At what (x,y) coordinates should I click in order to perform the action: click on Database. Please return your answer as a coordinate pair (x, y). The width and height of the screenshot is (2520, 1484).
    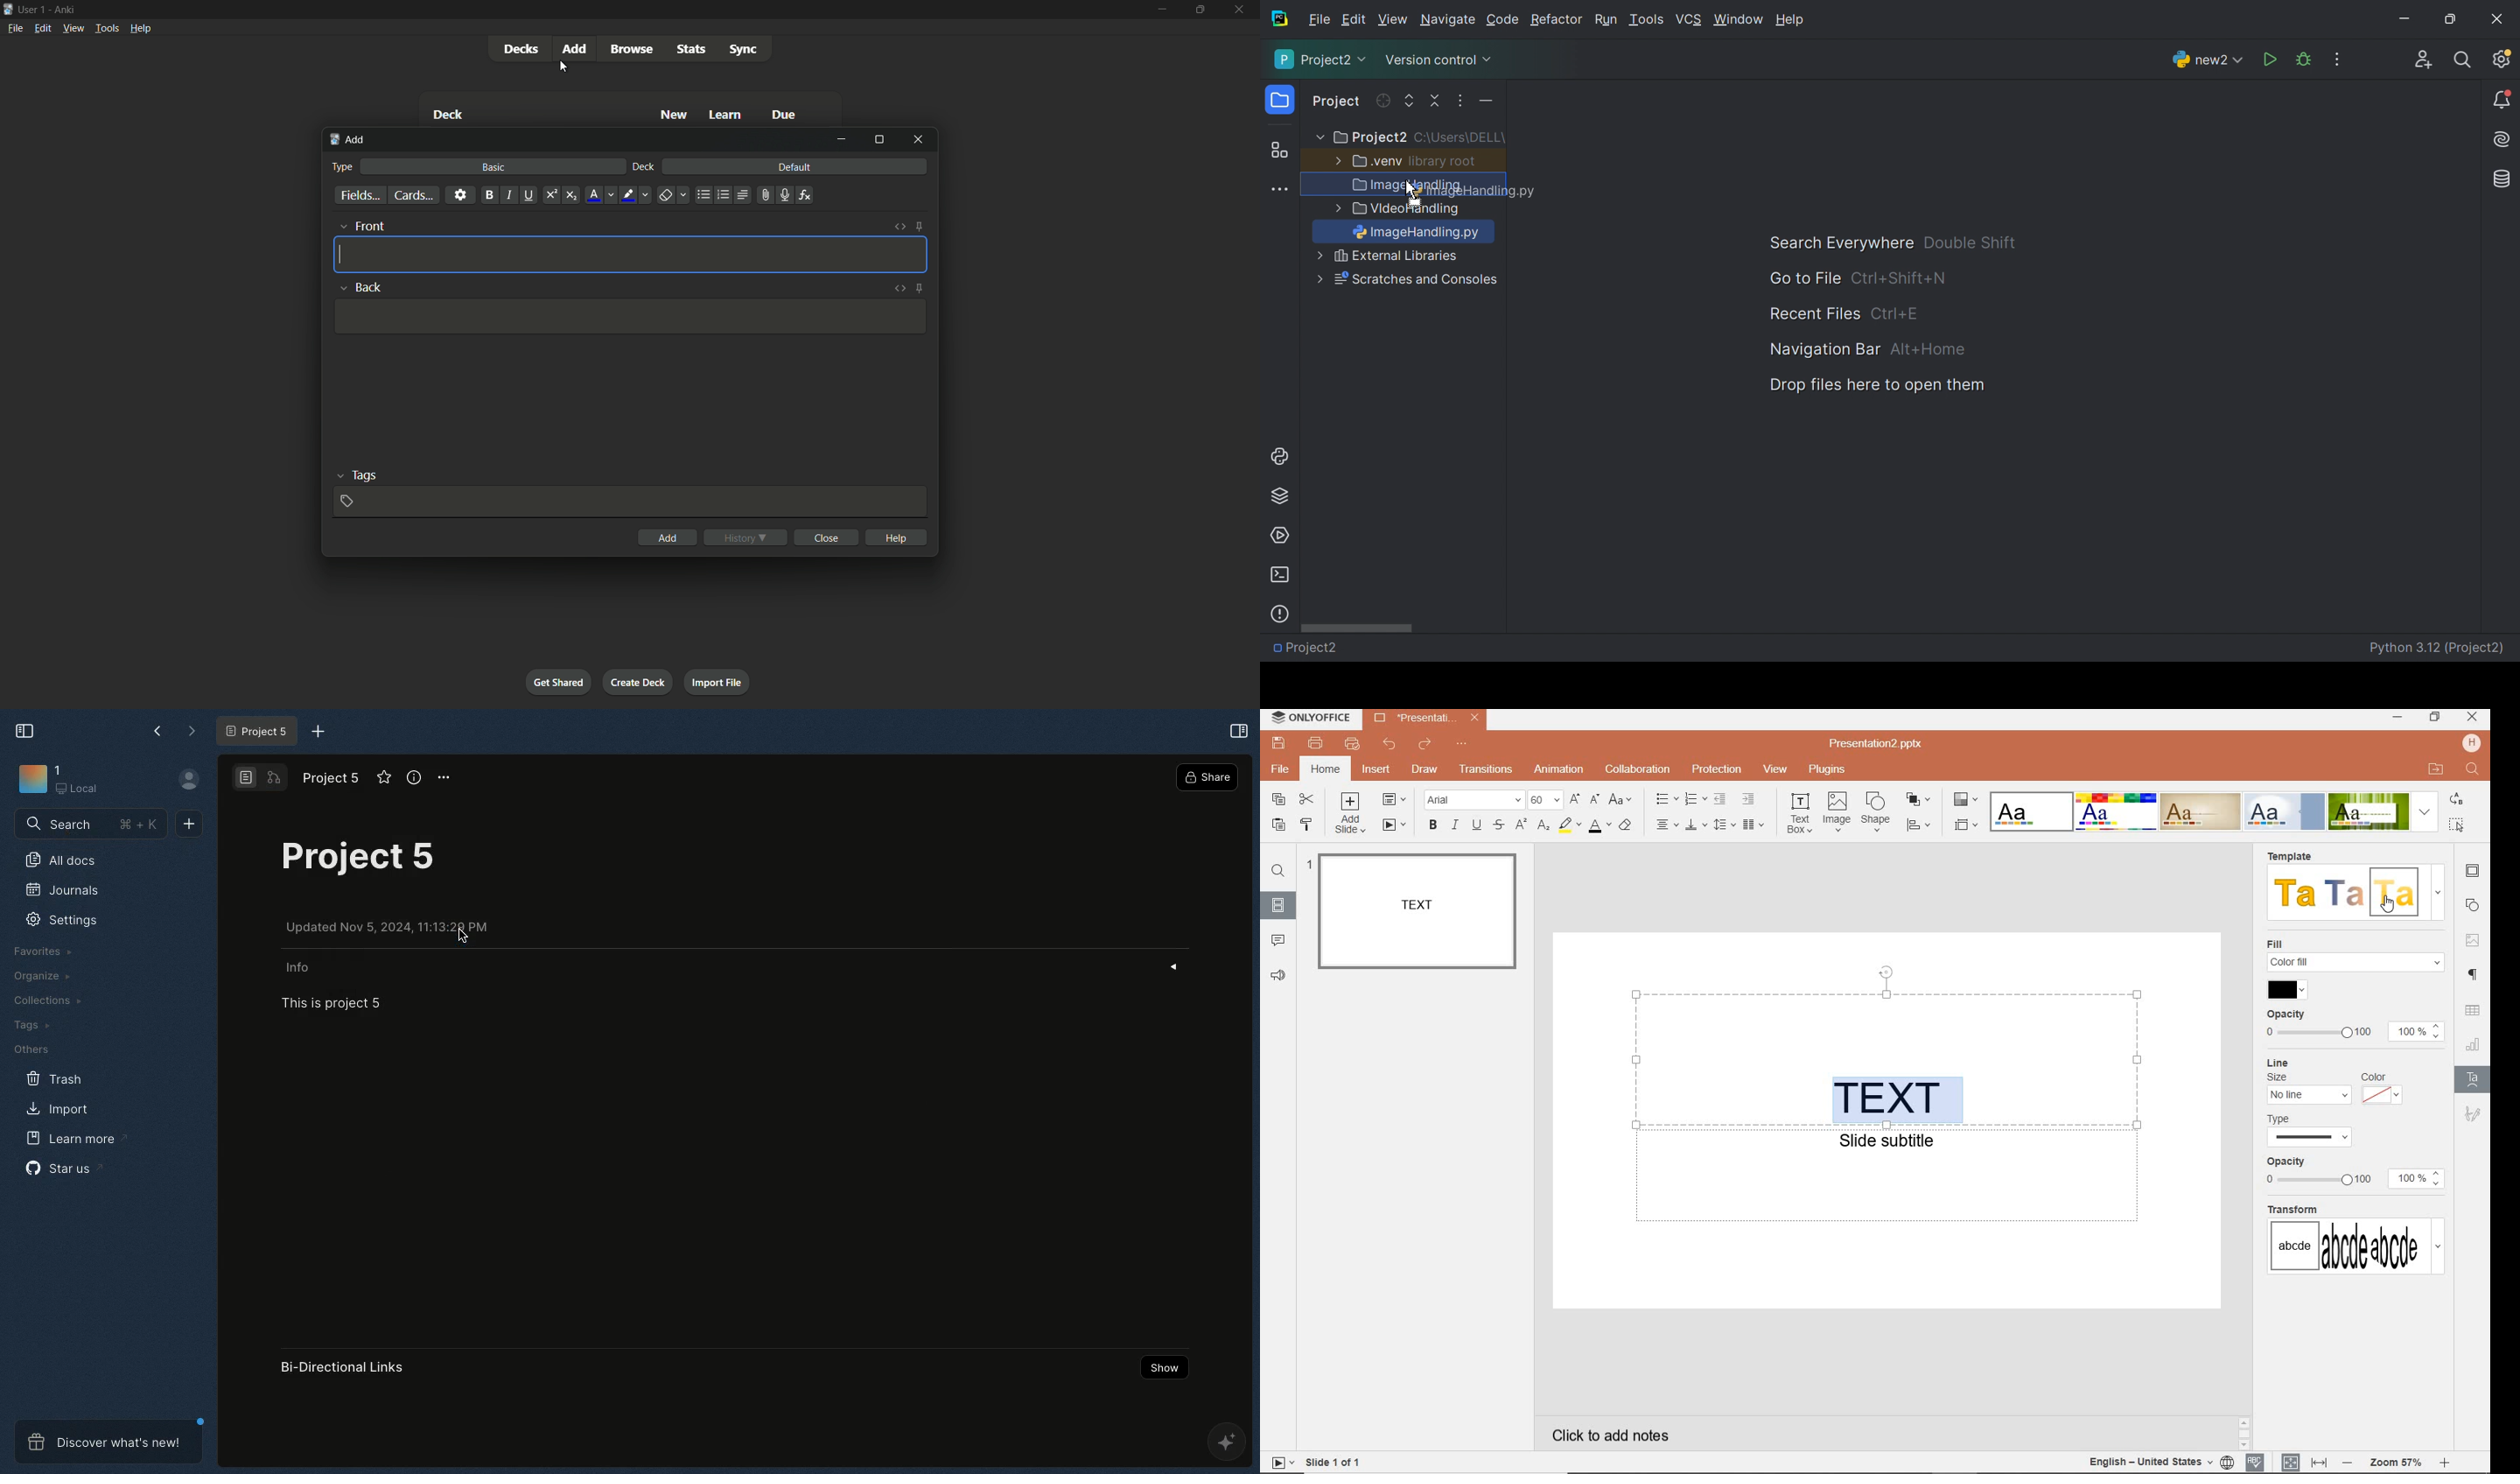
    Looking at the image, I should click on (2503, 180).